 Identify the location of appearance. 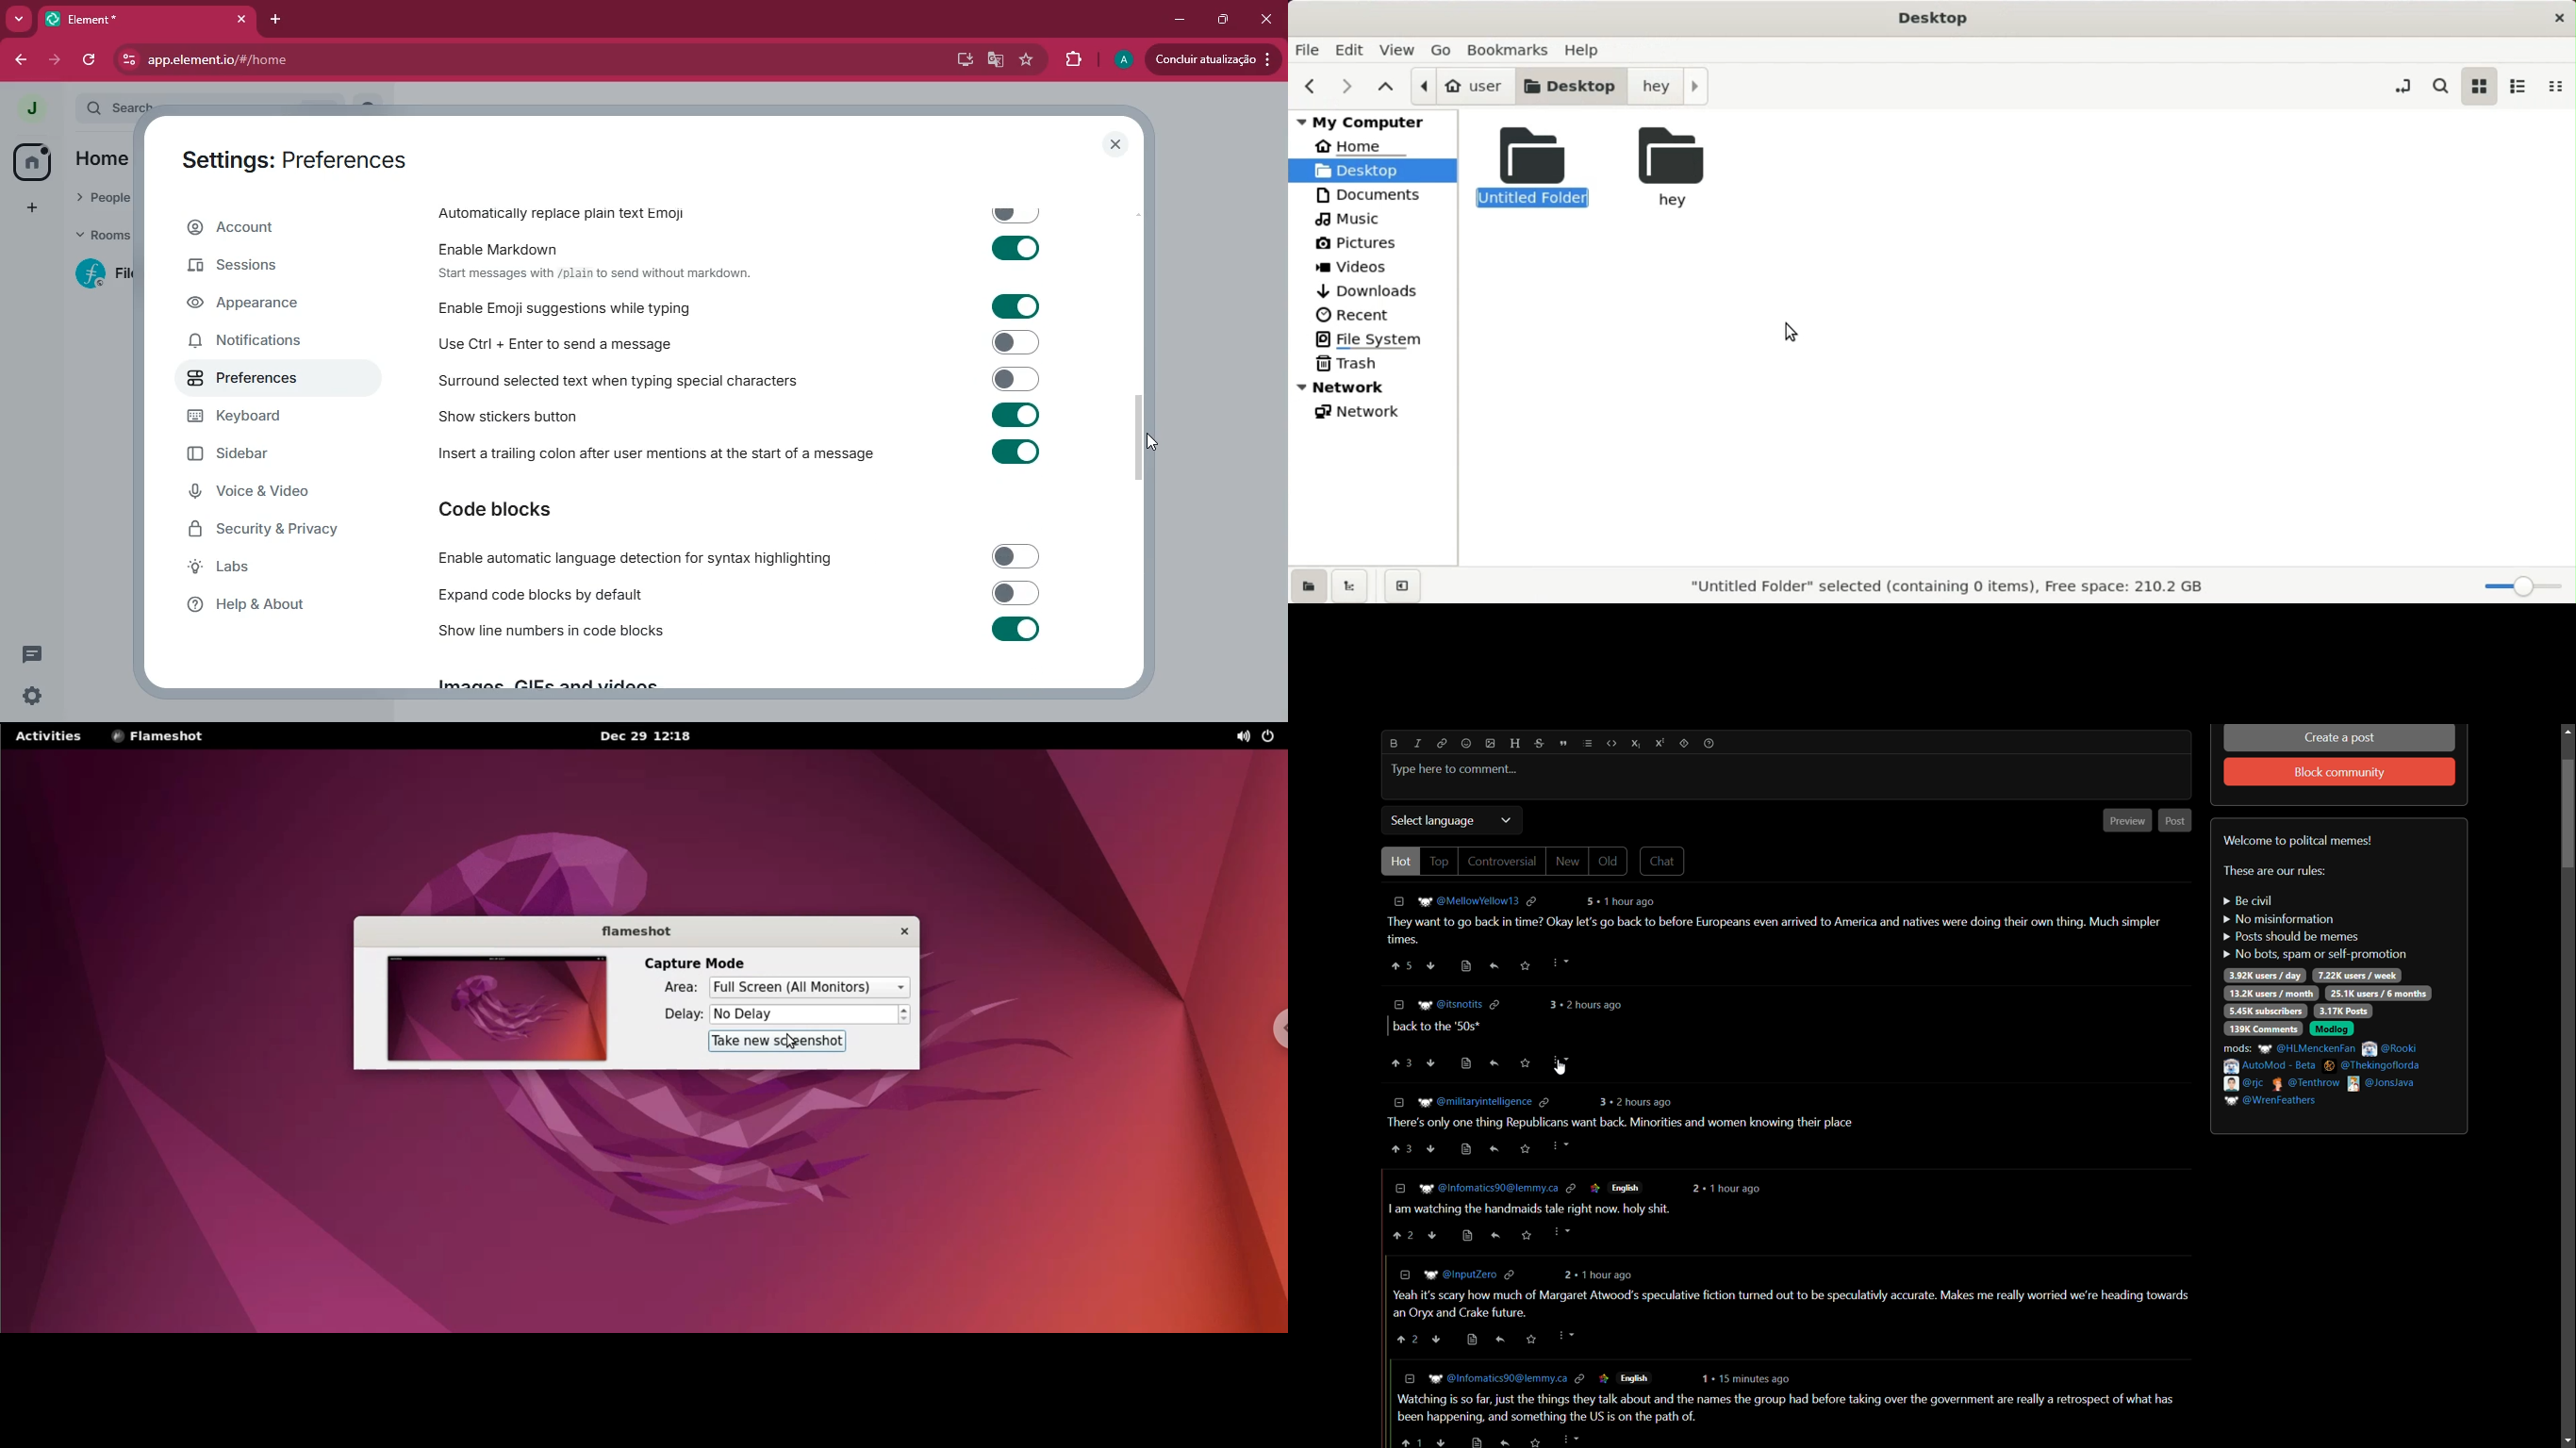
(276, 304).